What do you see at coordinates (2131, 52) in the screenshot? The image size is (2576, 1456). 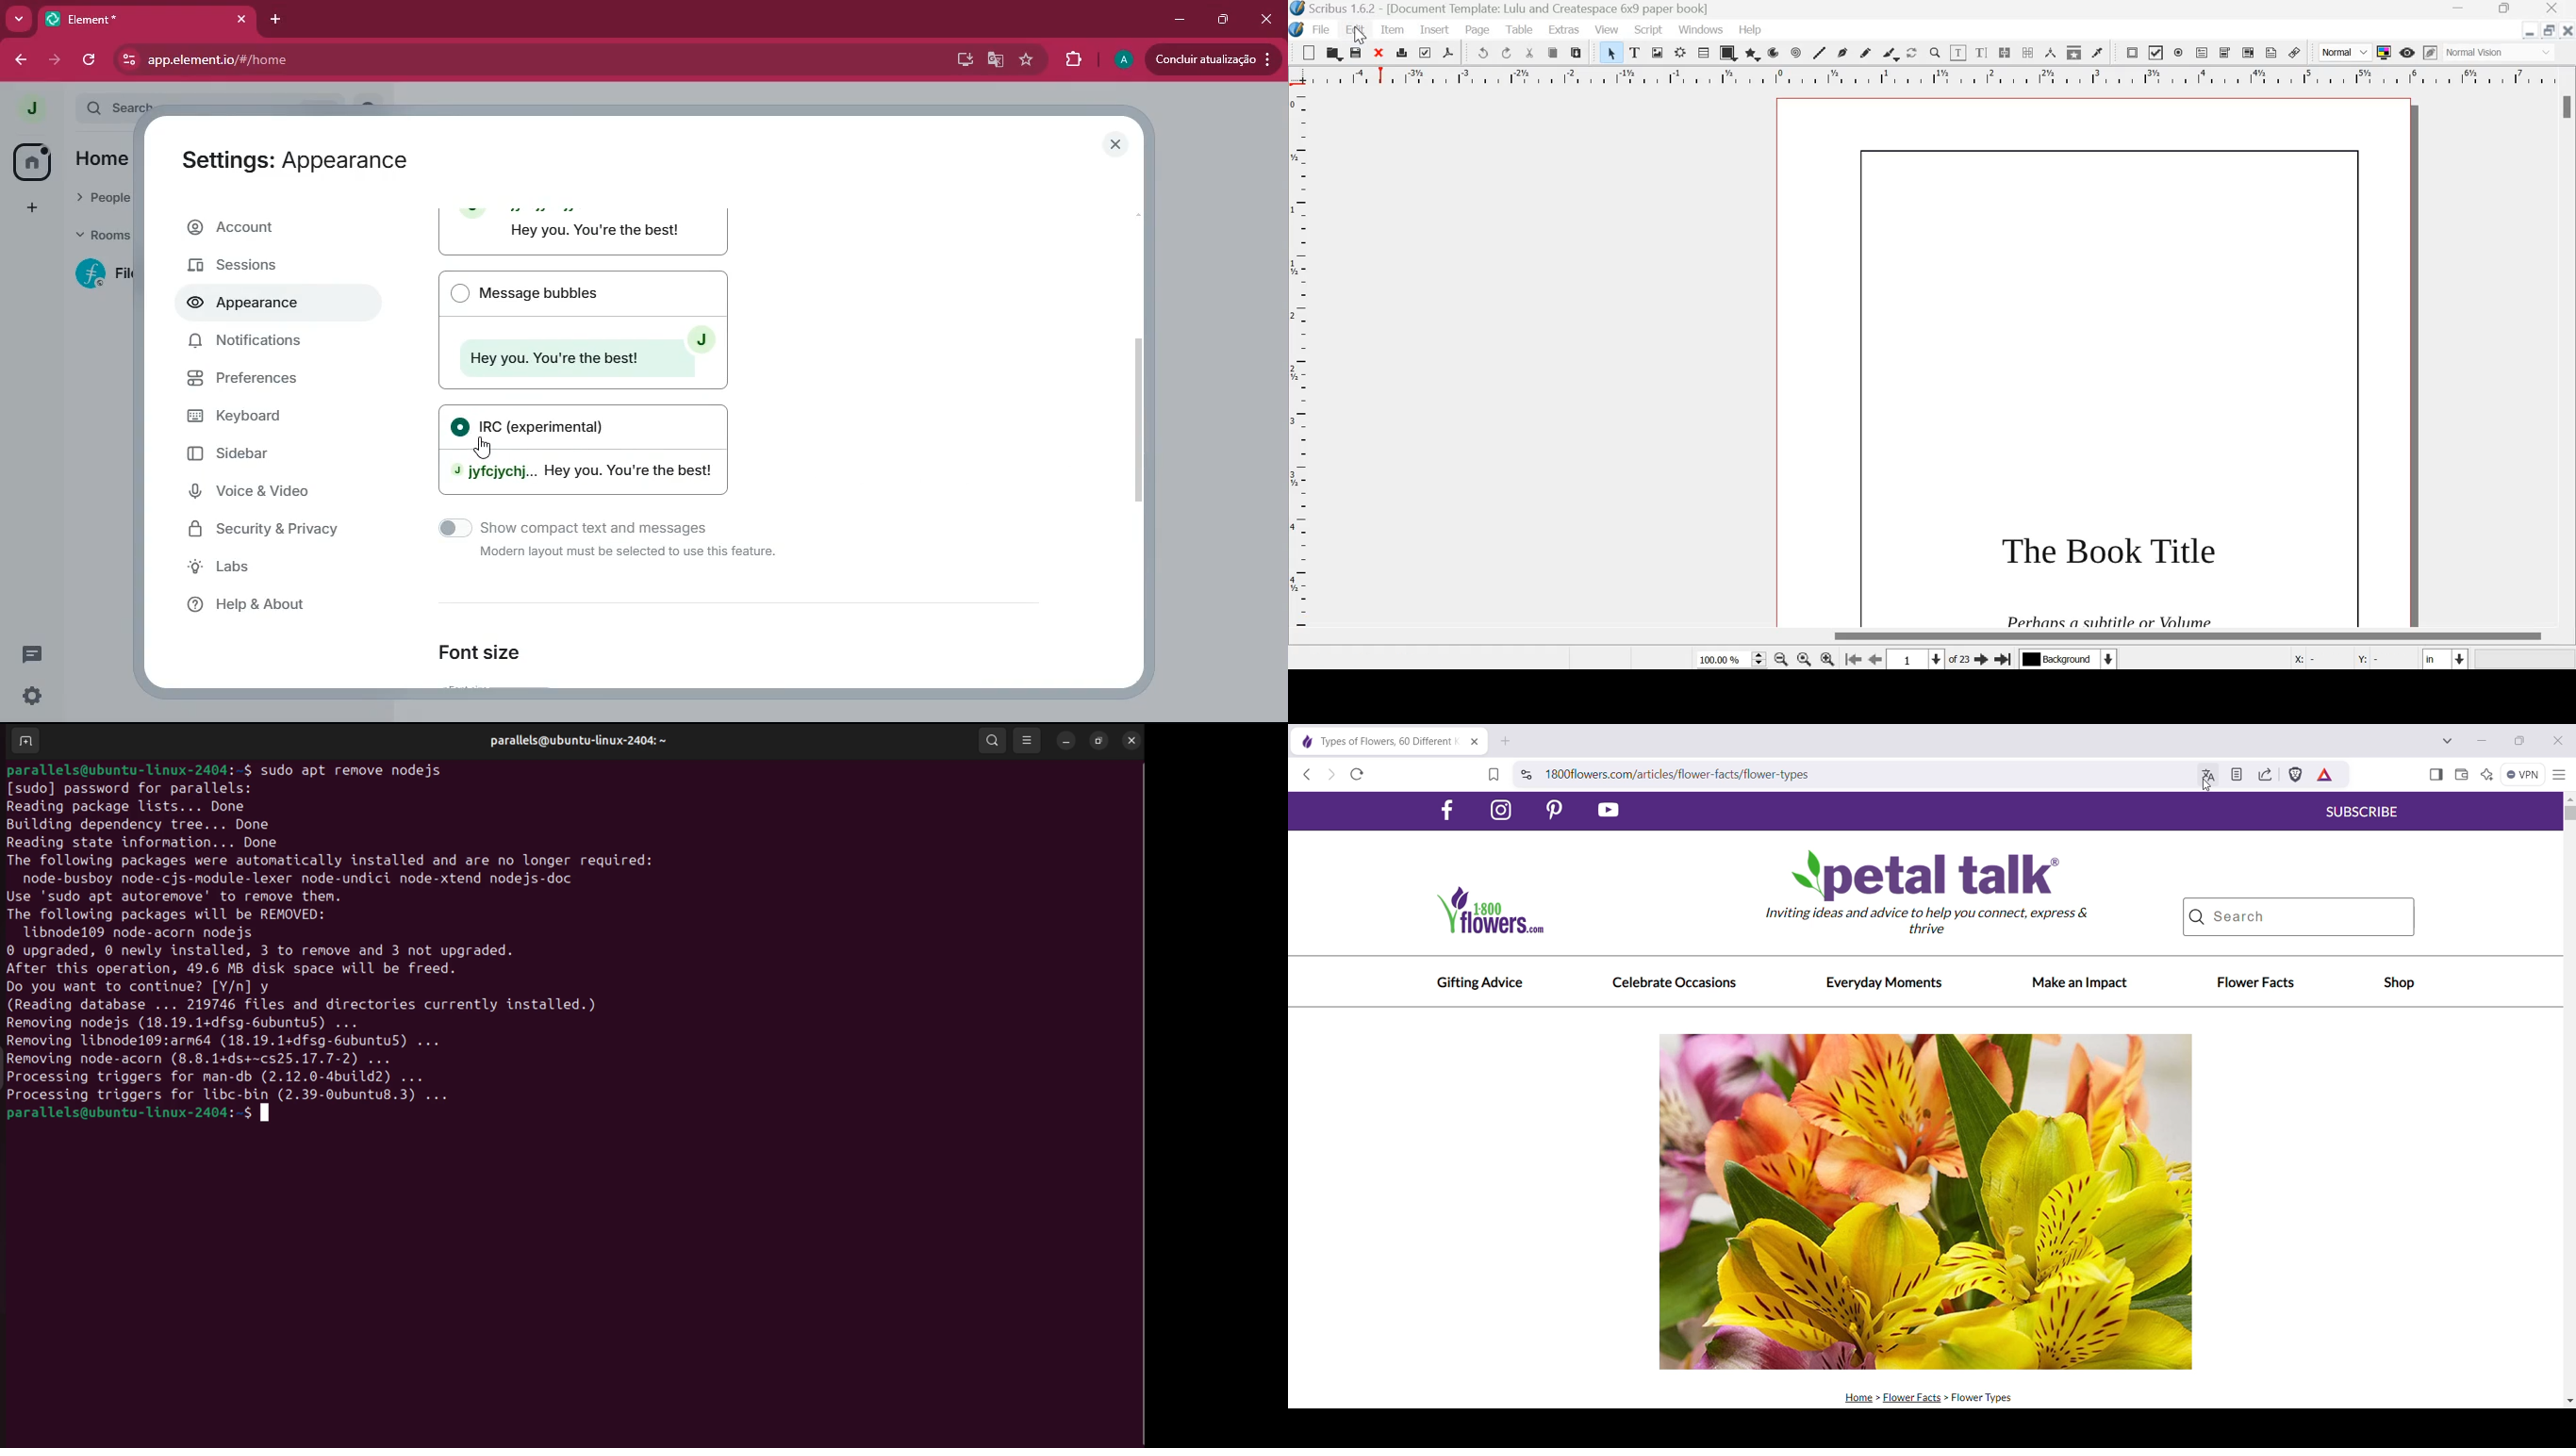 I see `PDF push button` at bounding box center [2131, 52].